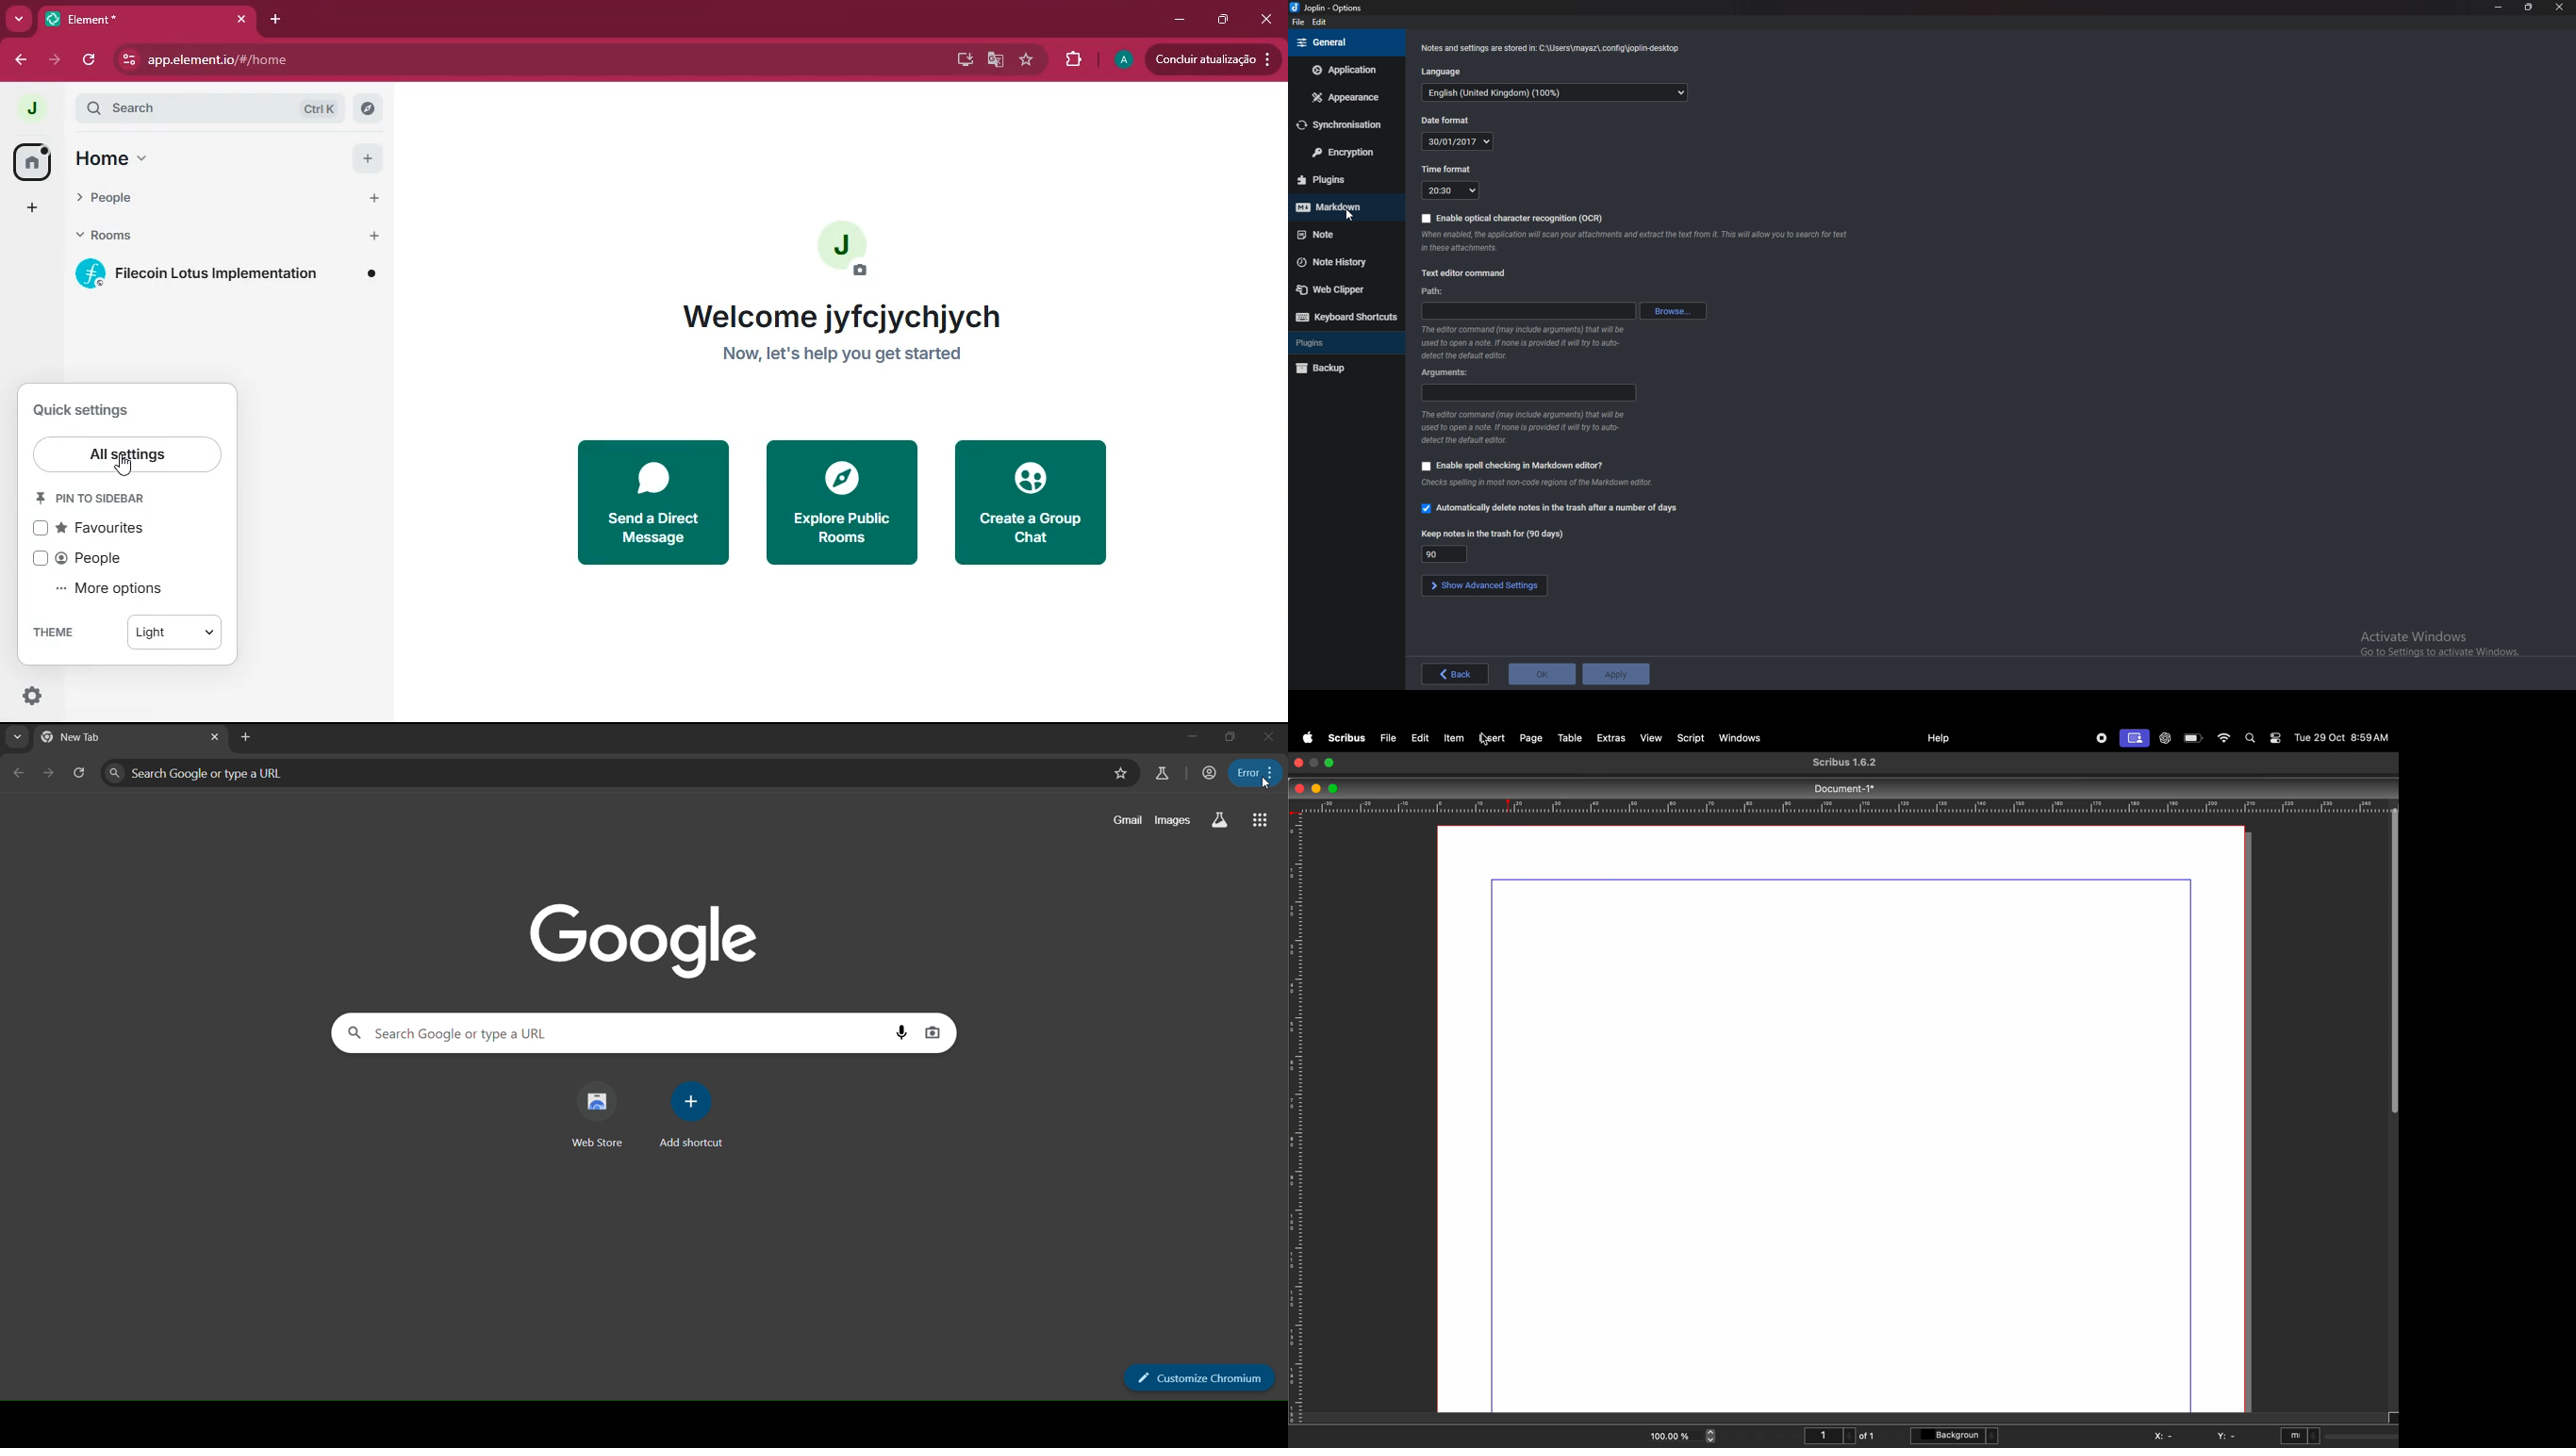  What do you see at coordinates (1258, 821) in the screenshot?
I see `google apps` at bounding box center [1258, 821].